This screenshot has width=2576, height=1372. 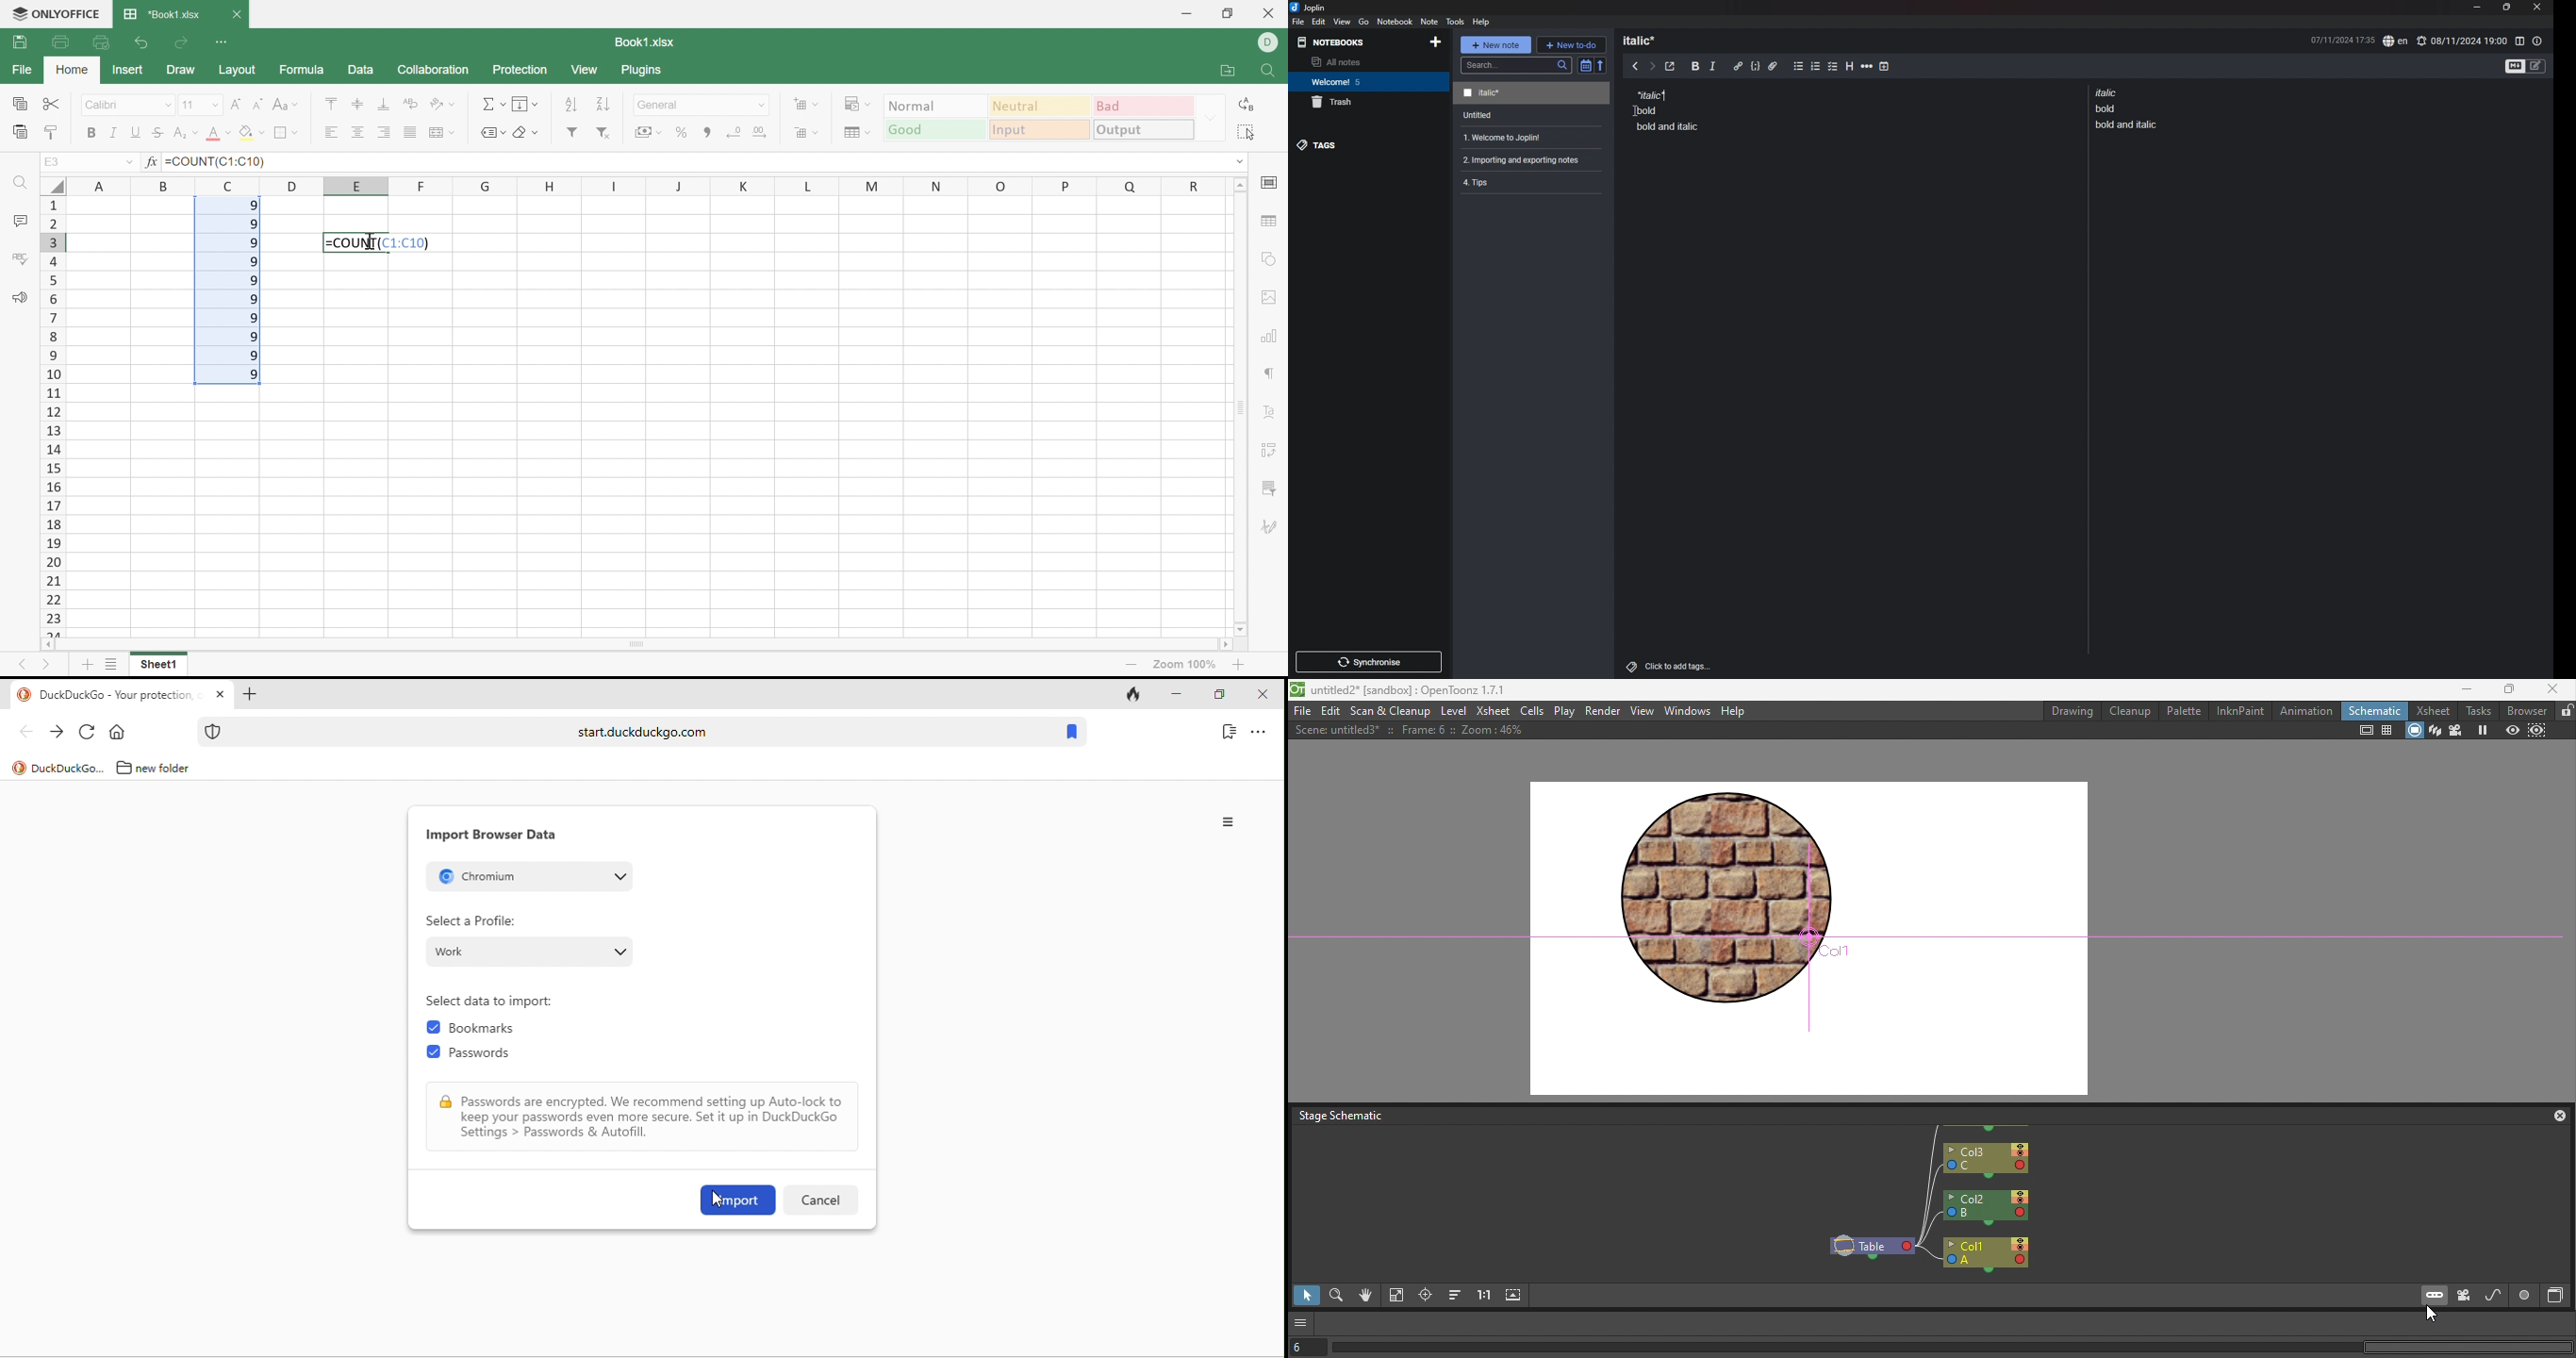 What do you see at coordinates (1635, 65) in the screenshot?
I see `previous` at bounding box center [1635, 65].